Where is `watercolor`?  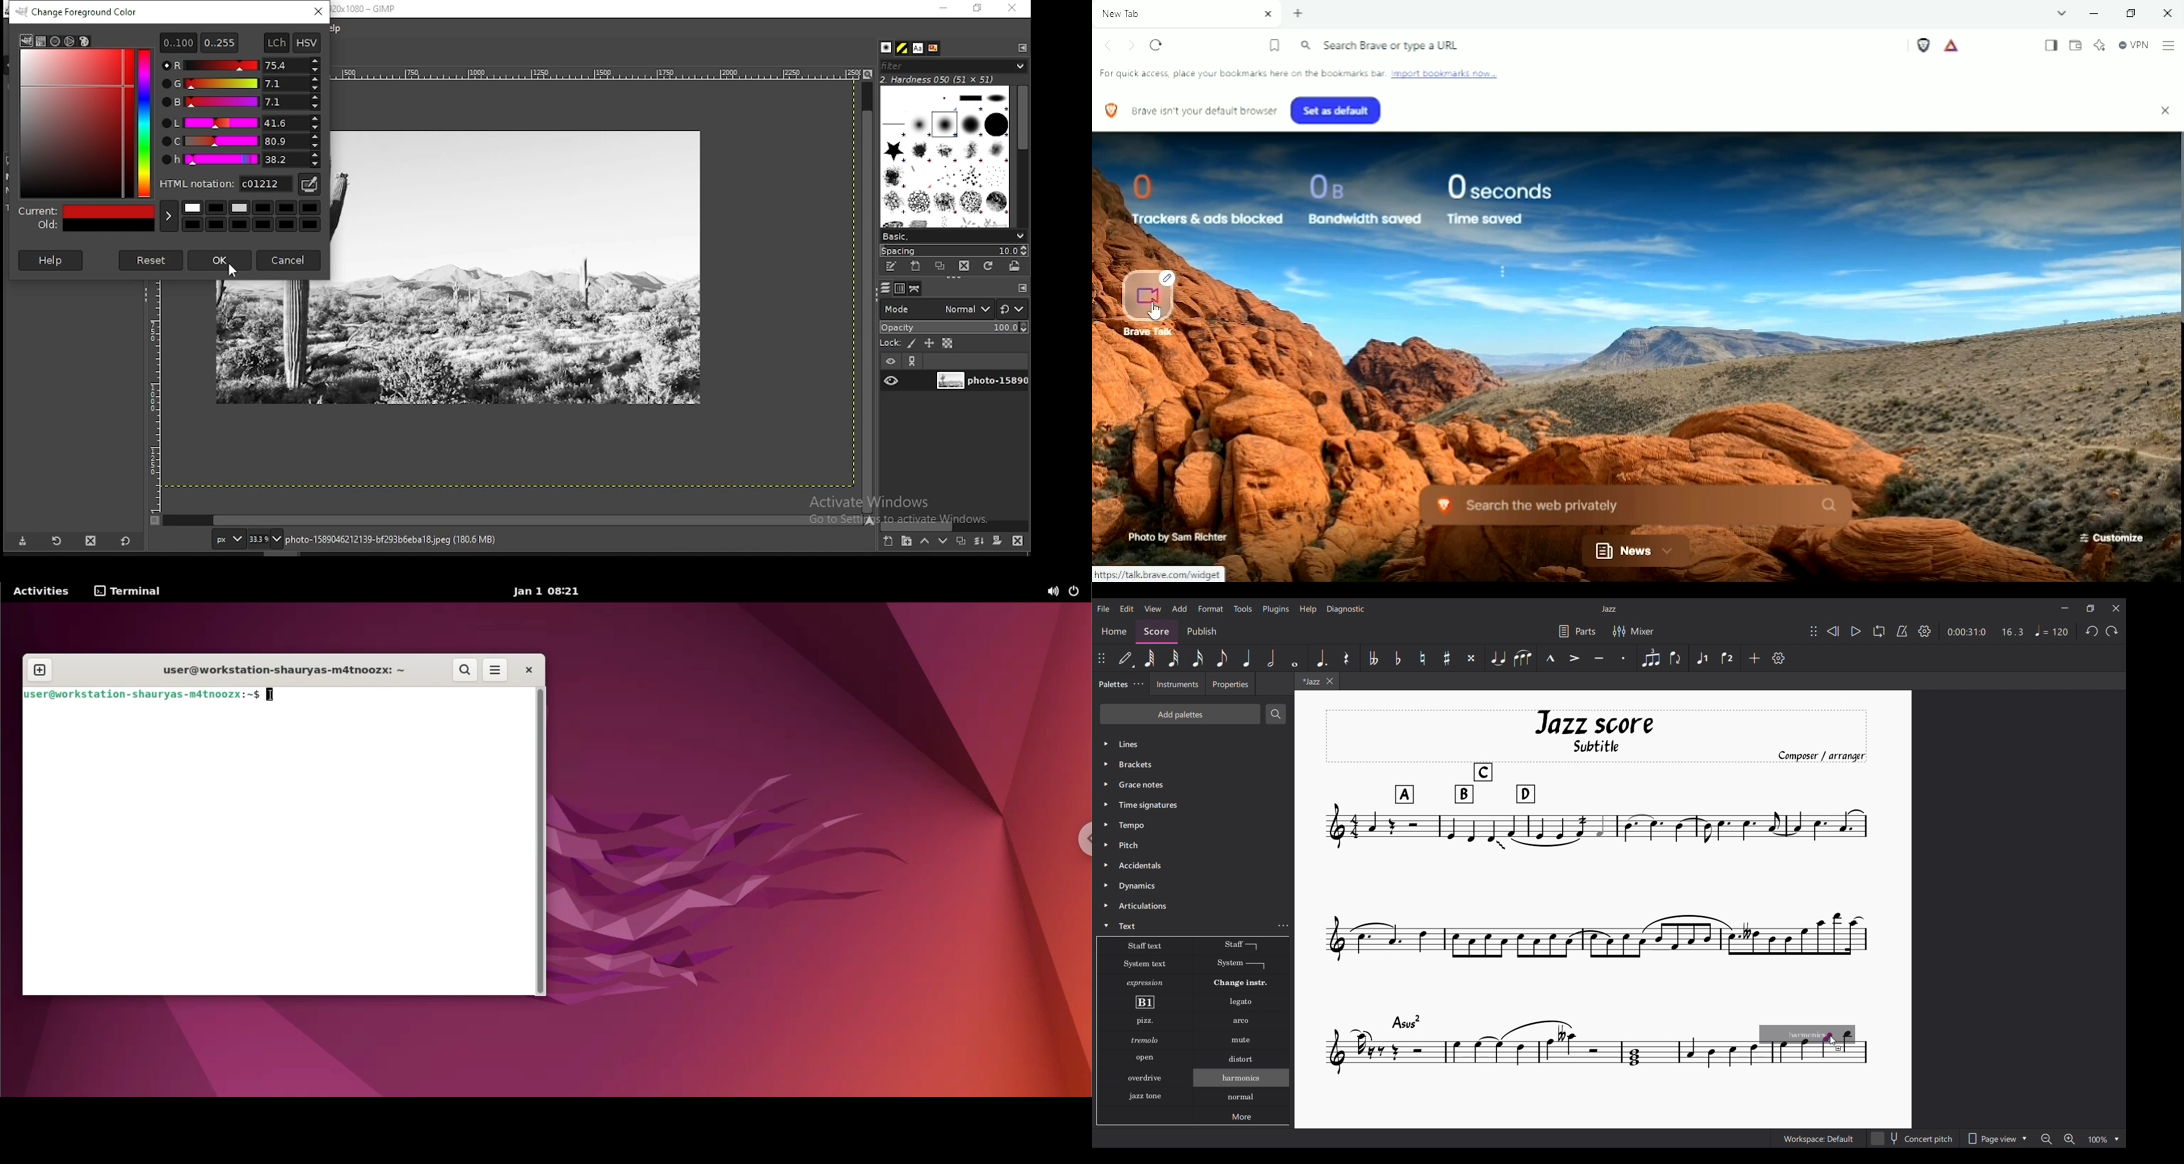 watercolor is located at coordinates (70, 41).